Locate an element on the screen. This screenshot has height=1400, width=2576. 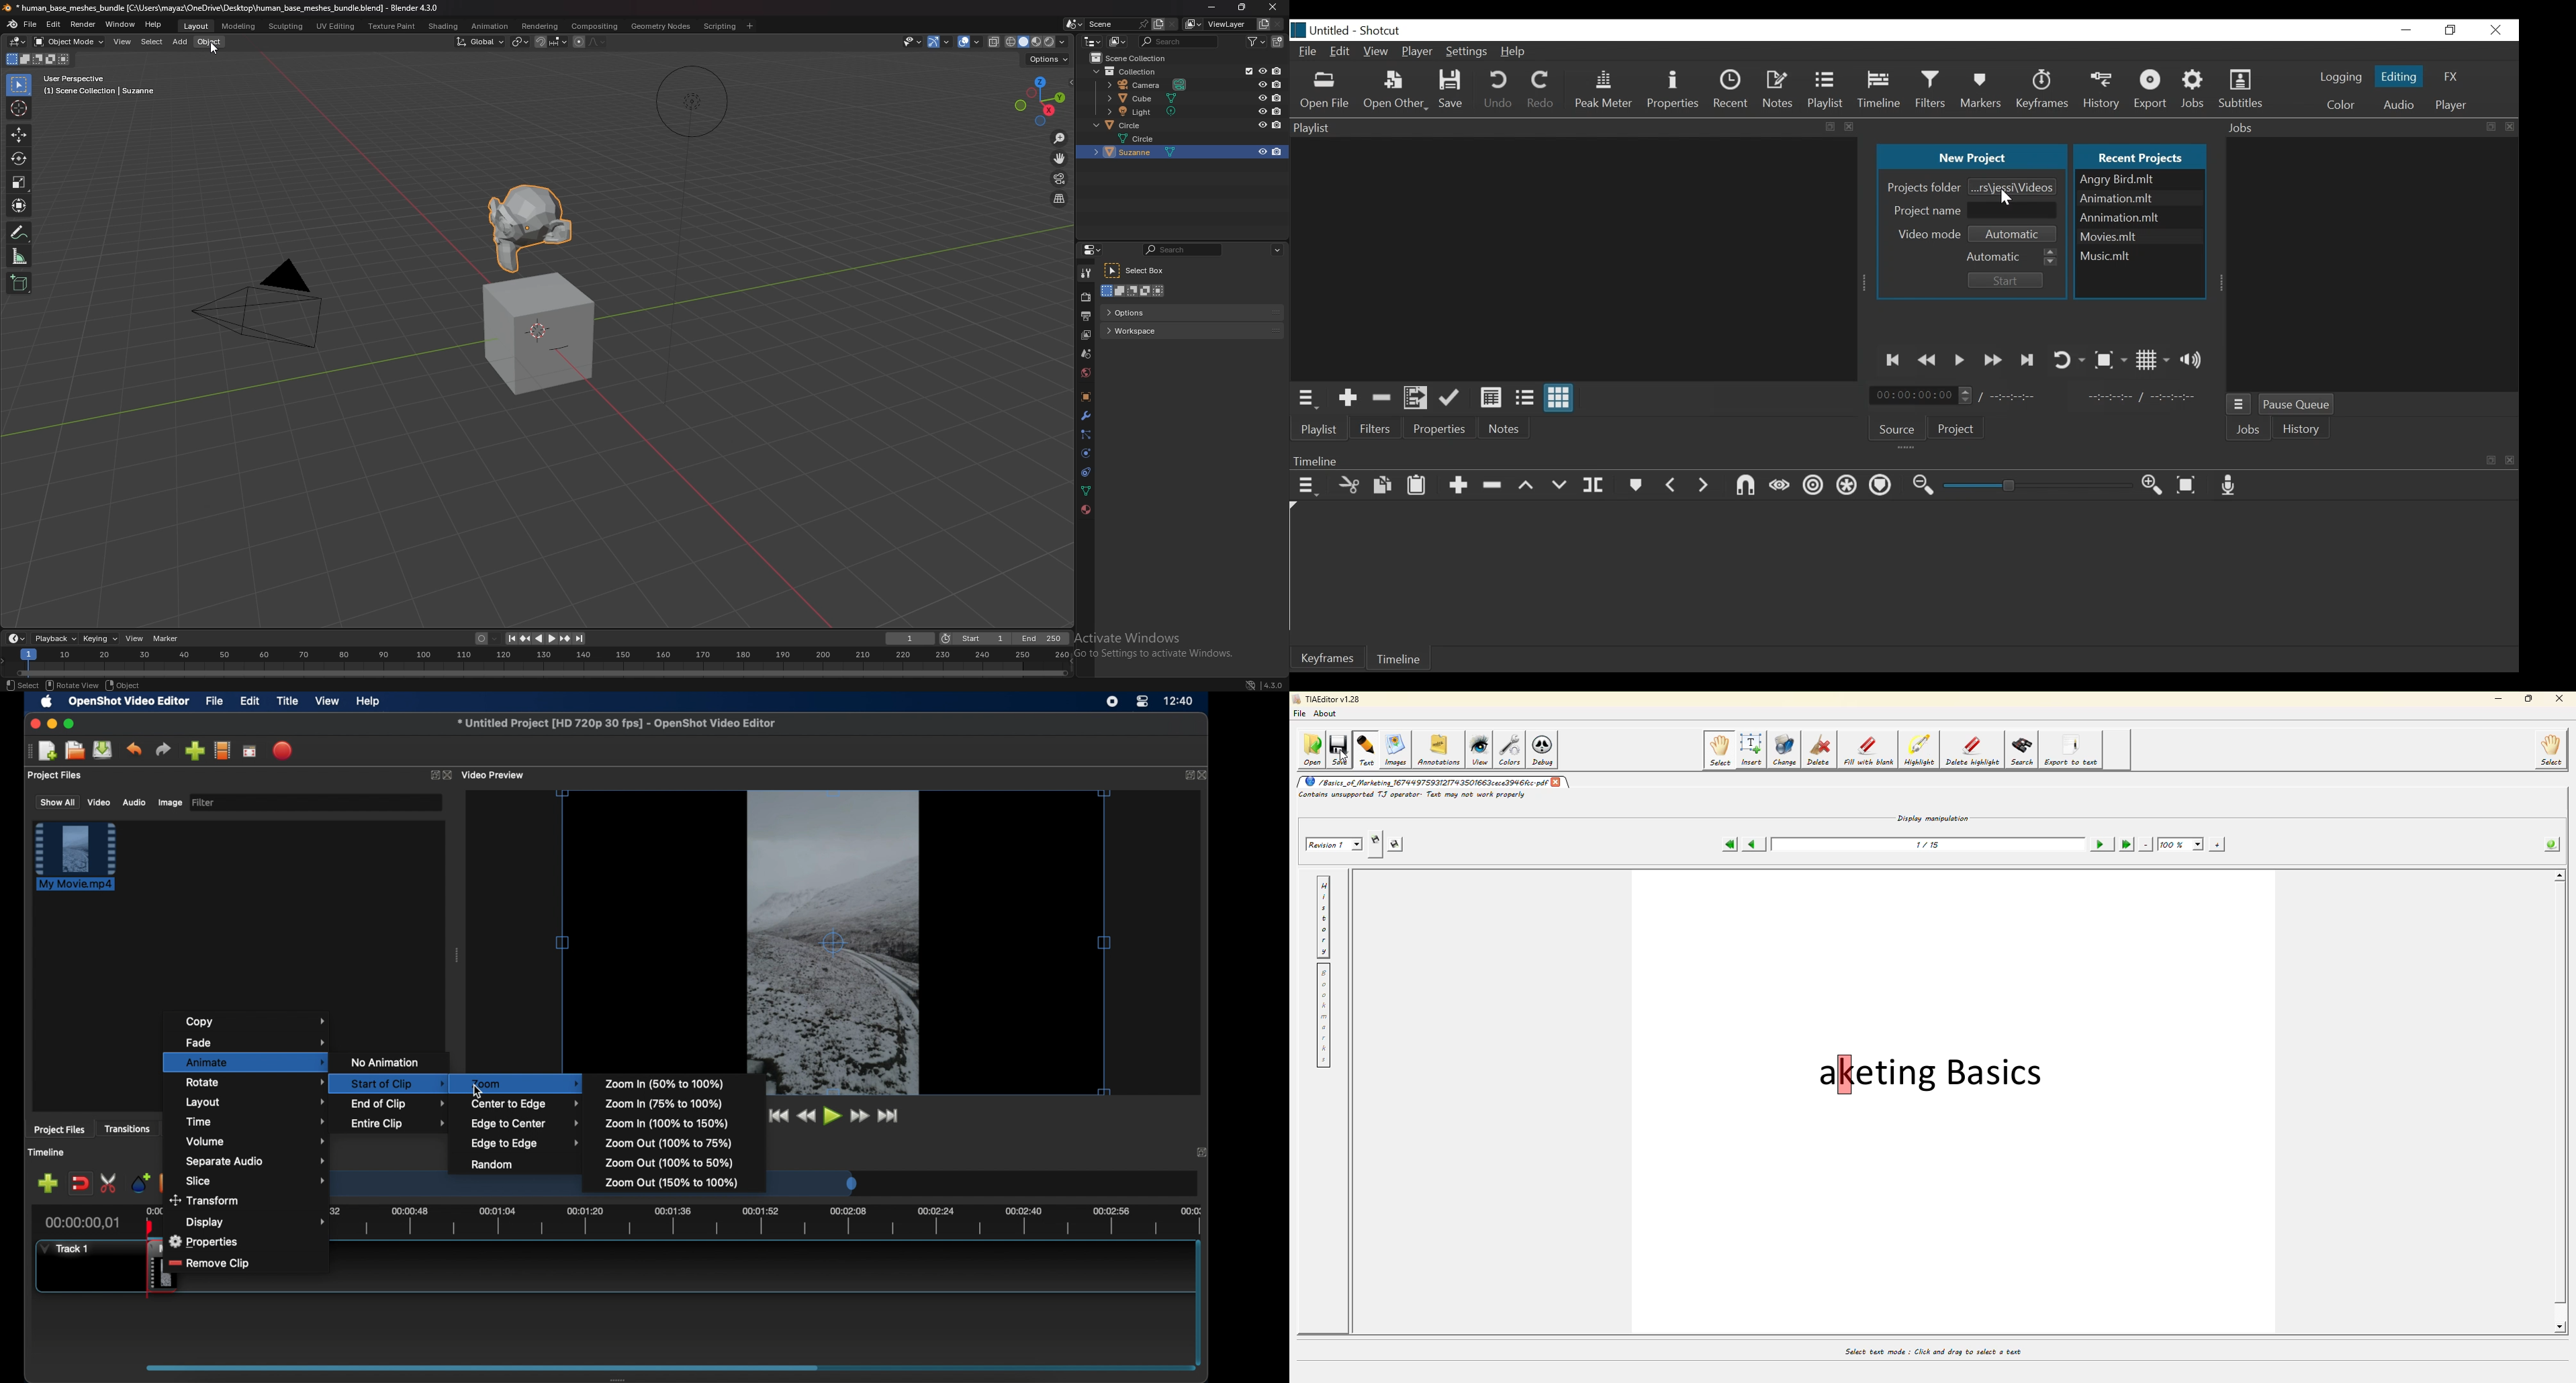
image is located at coordinates (169, 803).